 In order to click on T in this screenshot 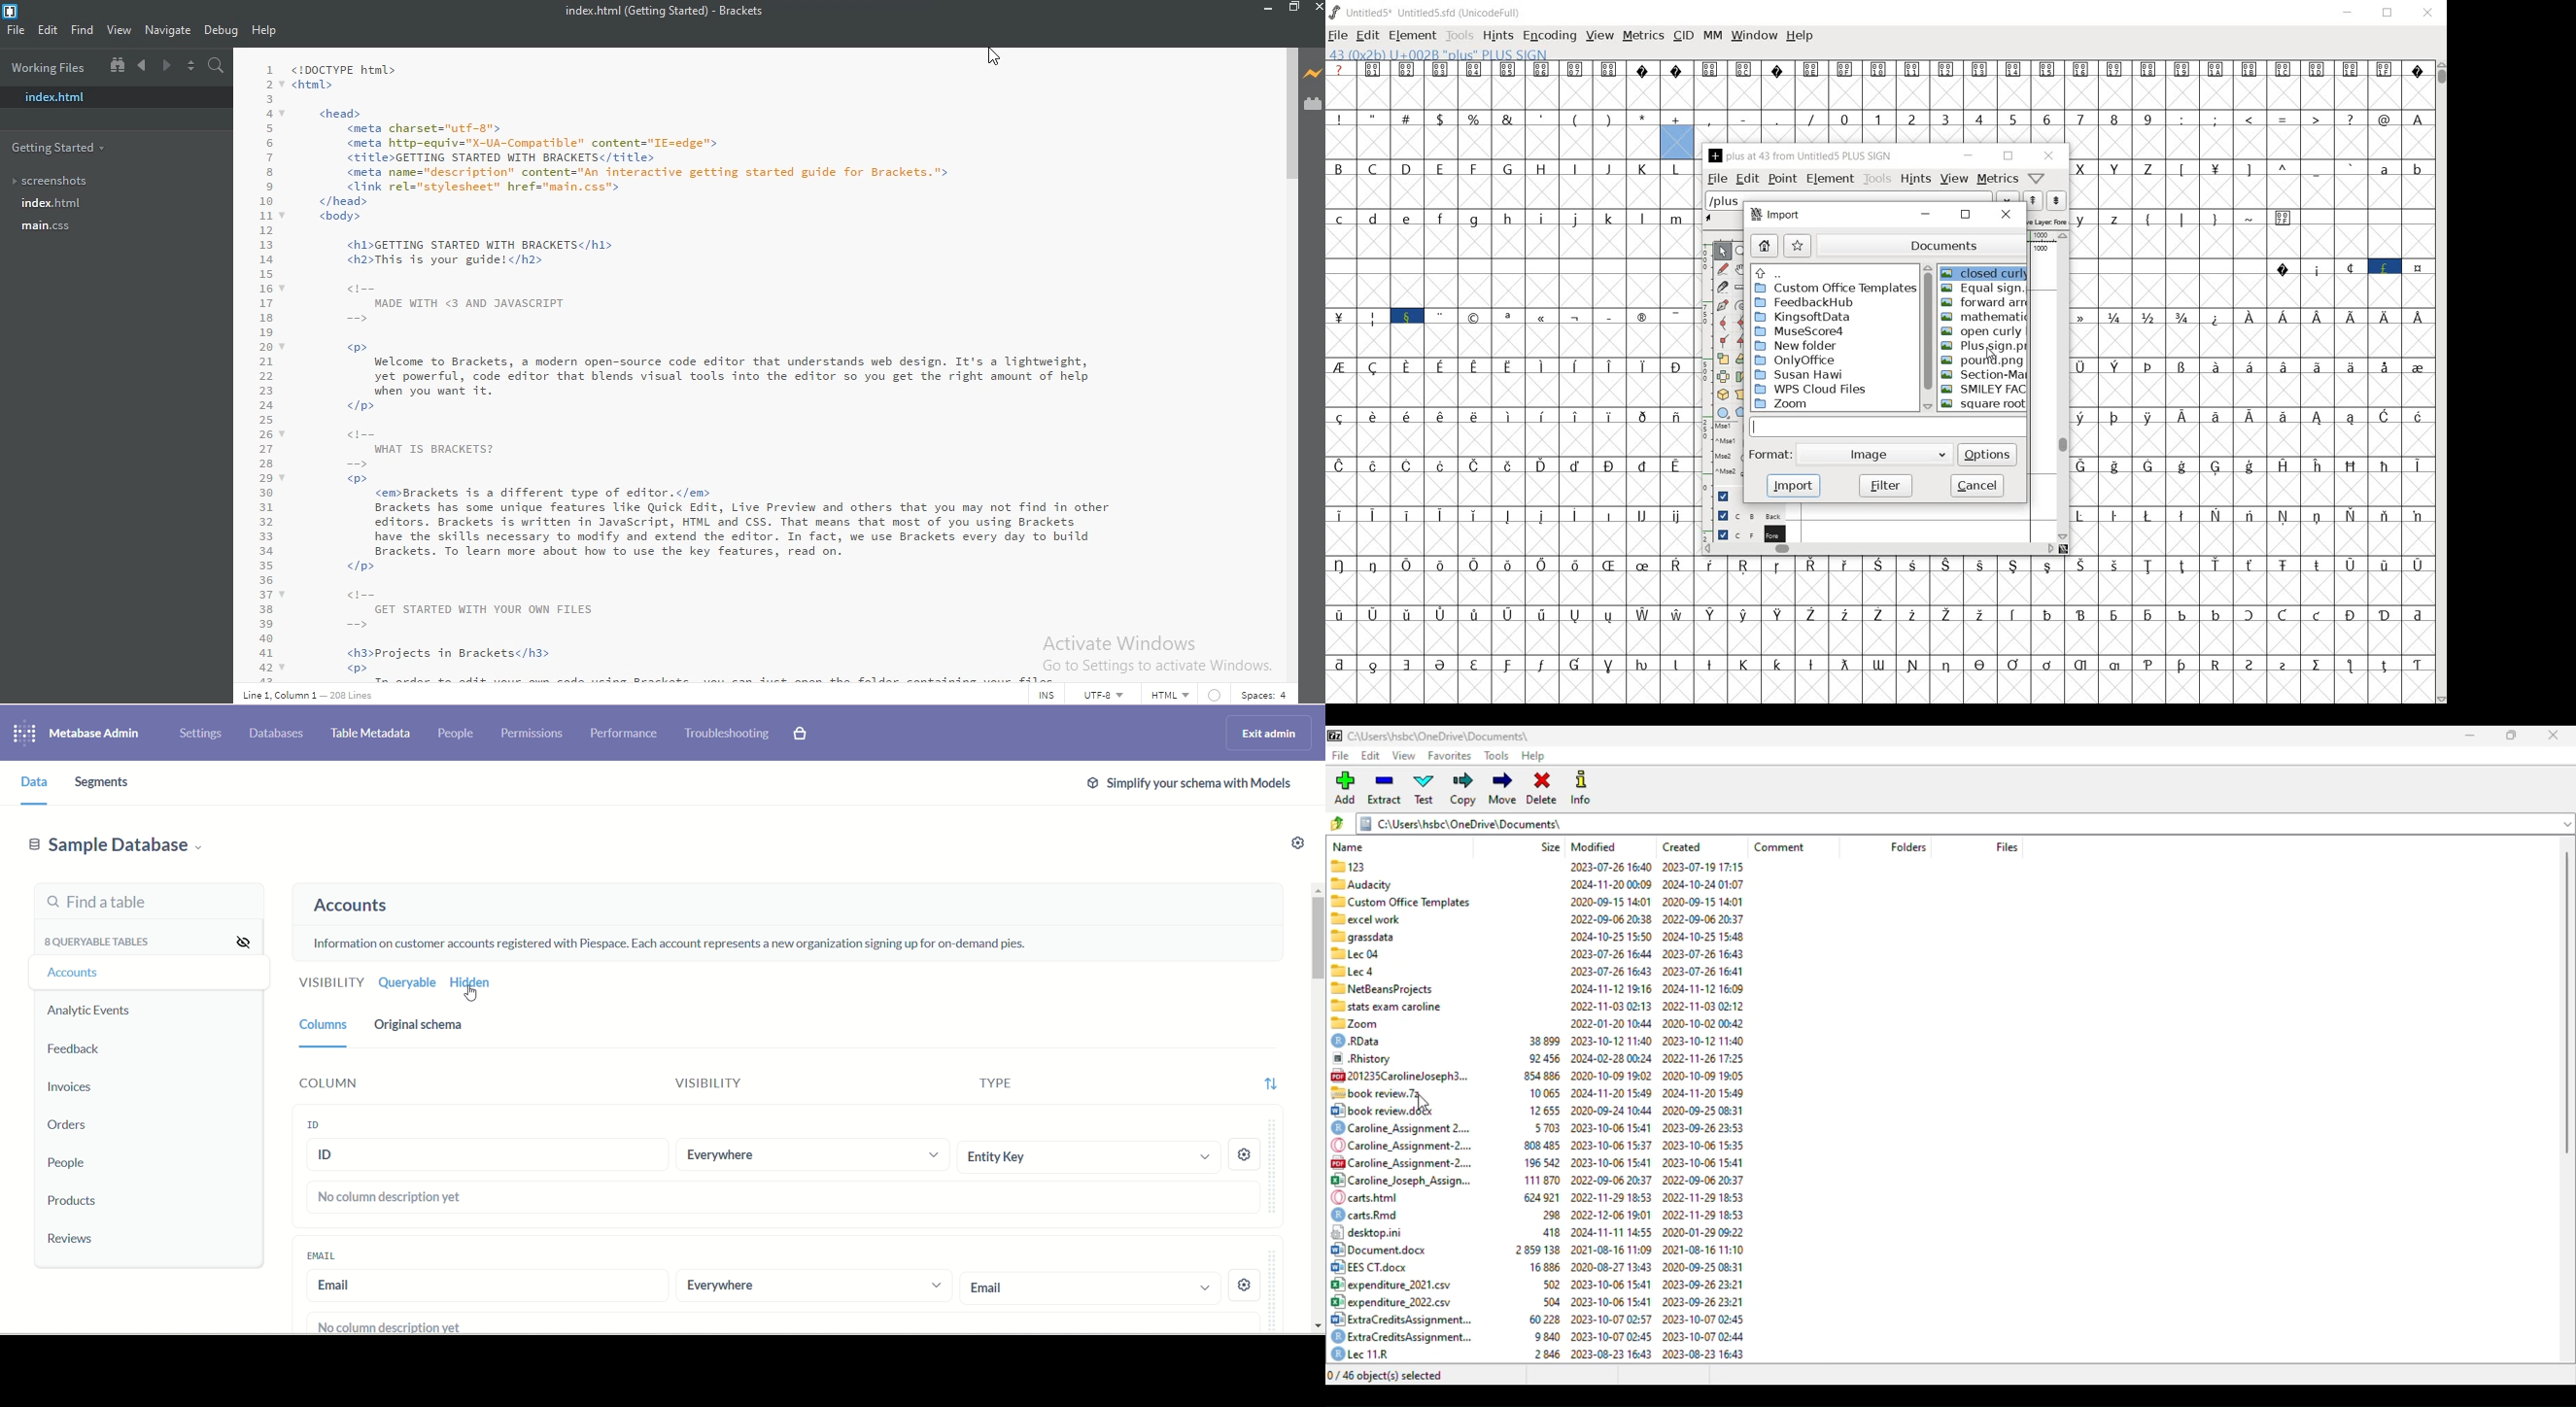, I will do `click(2216, 184)`.